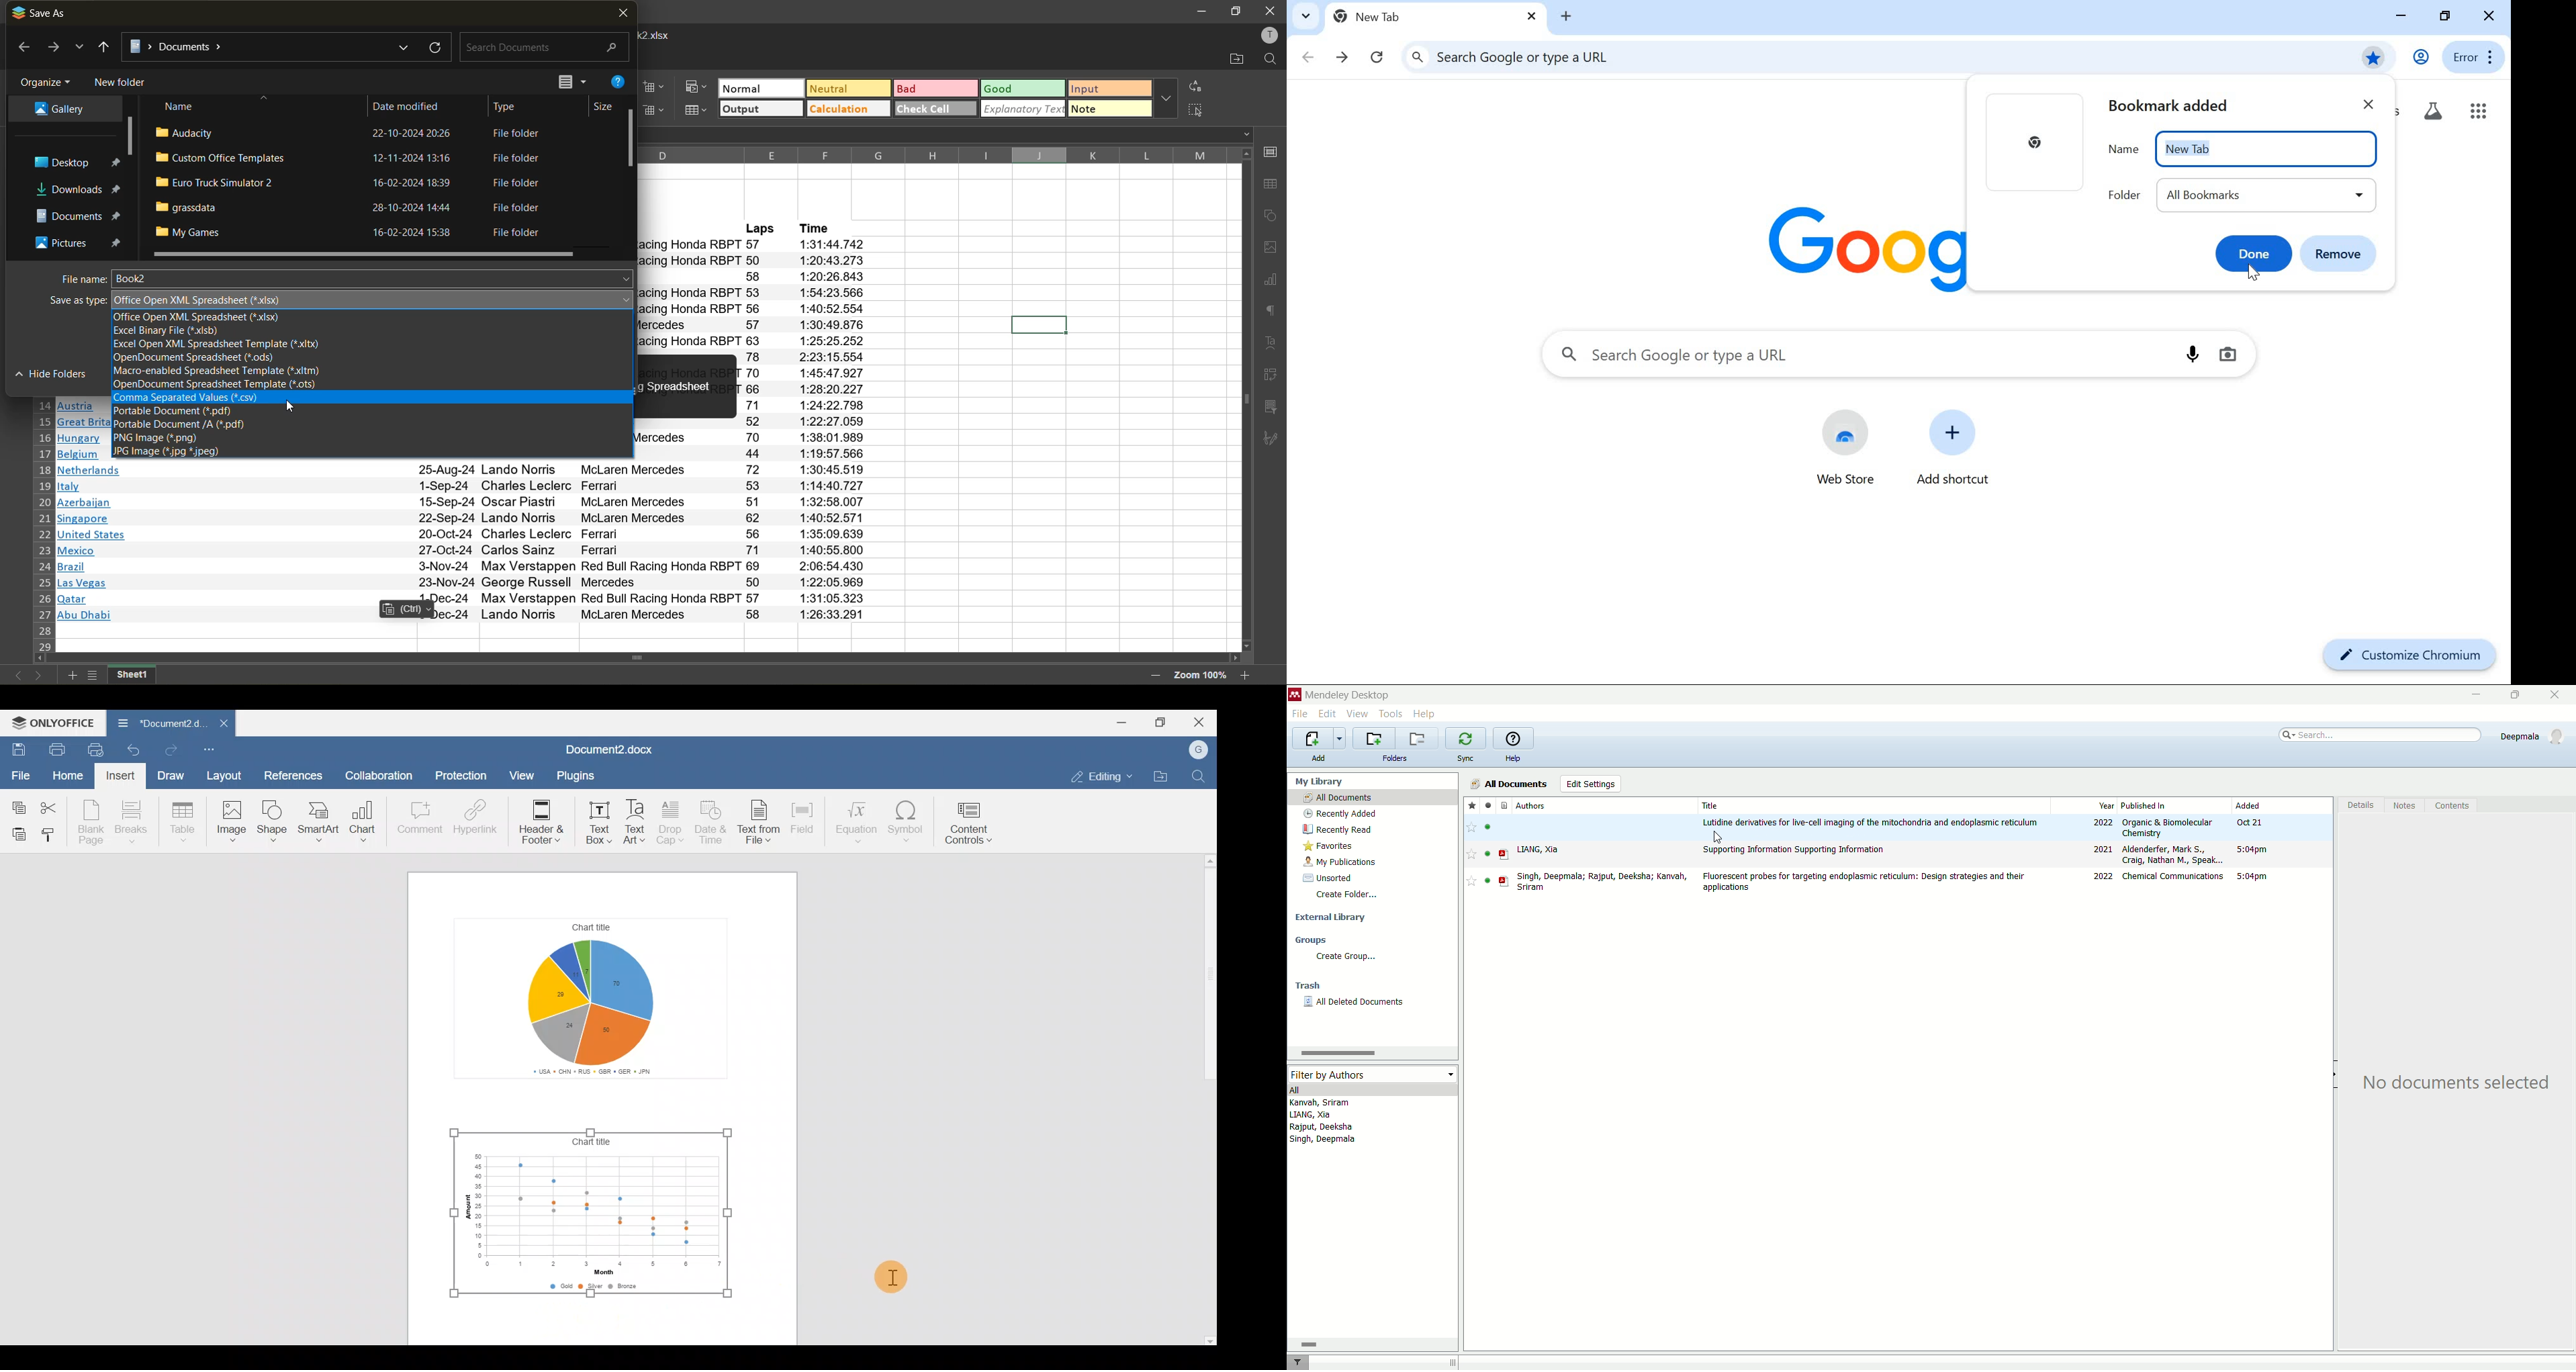 This screenshot has height=1372, width=2576. What do you see at coordinates (1352, 1001) in the screenshot?
I see `all deleted documents` at bounding box center [1352, 1001].